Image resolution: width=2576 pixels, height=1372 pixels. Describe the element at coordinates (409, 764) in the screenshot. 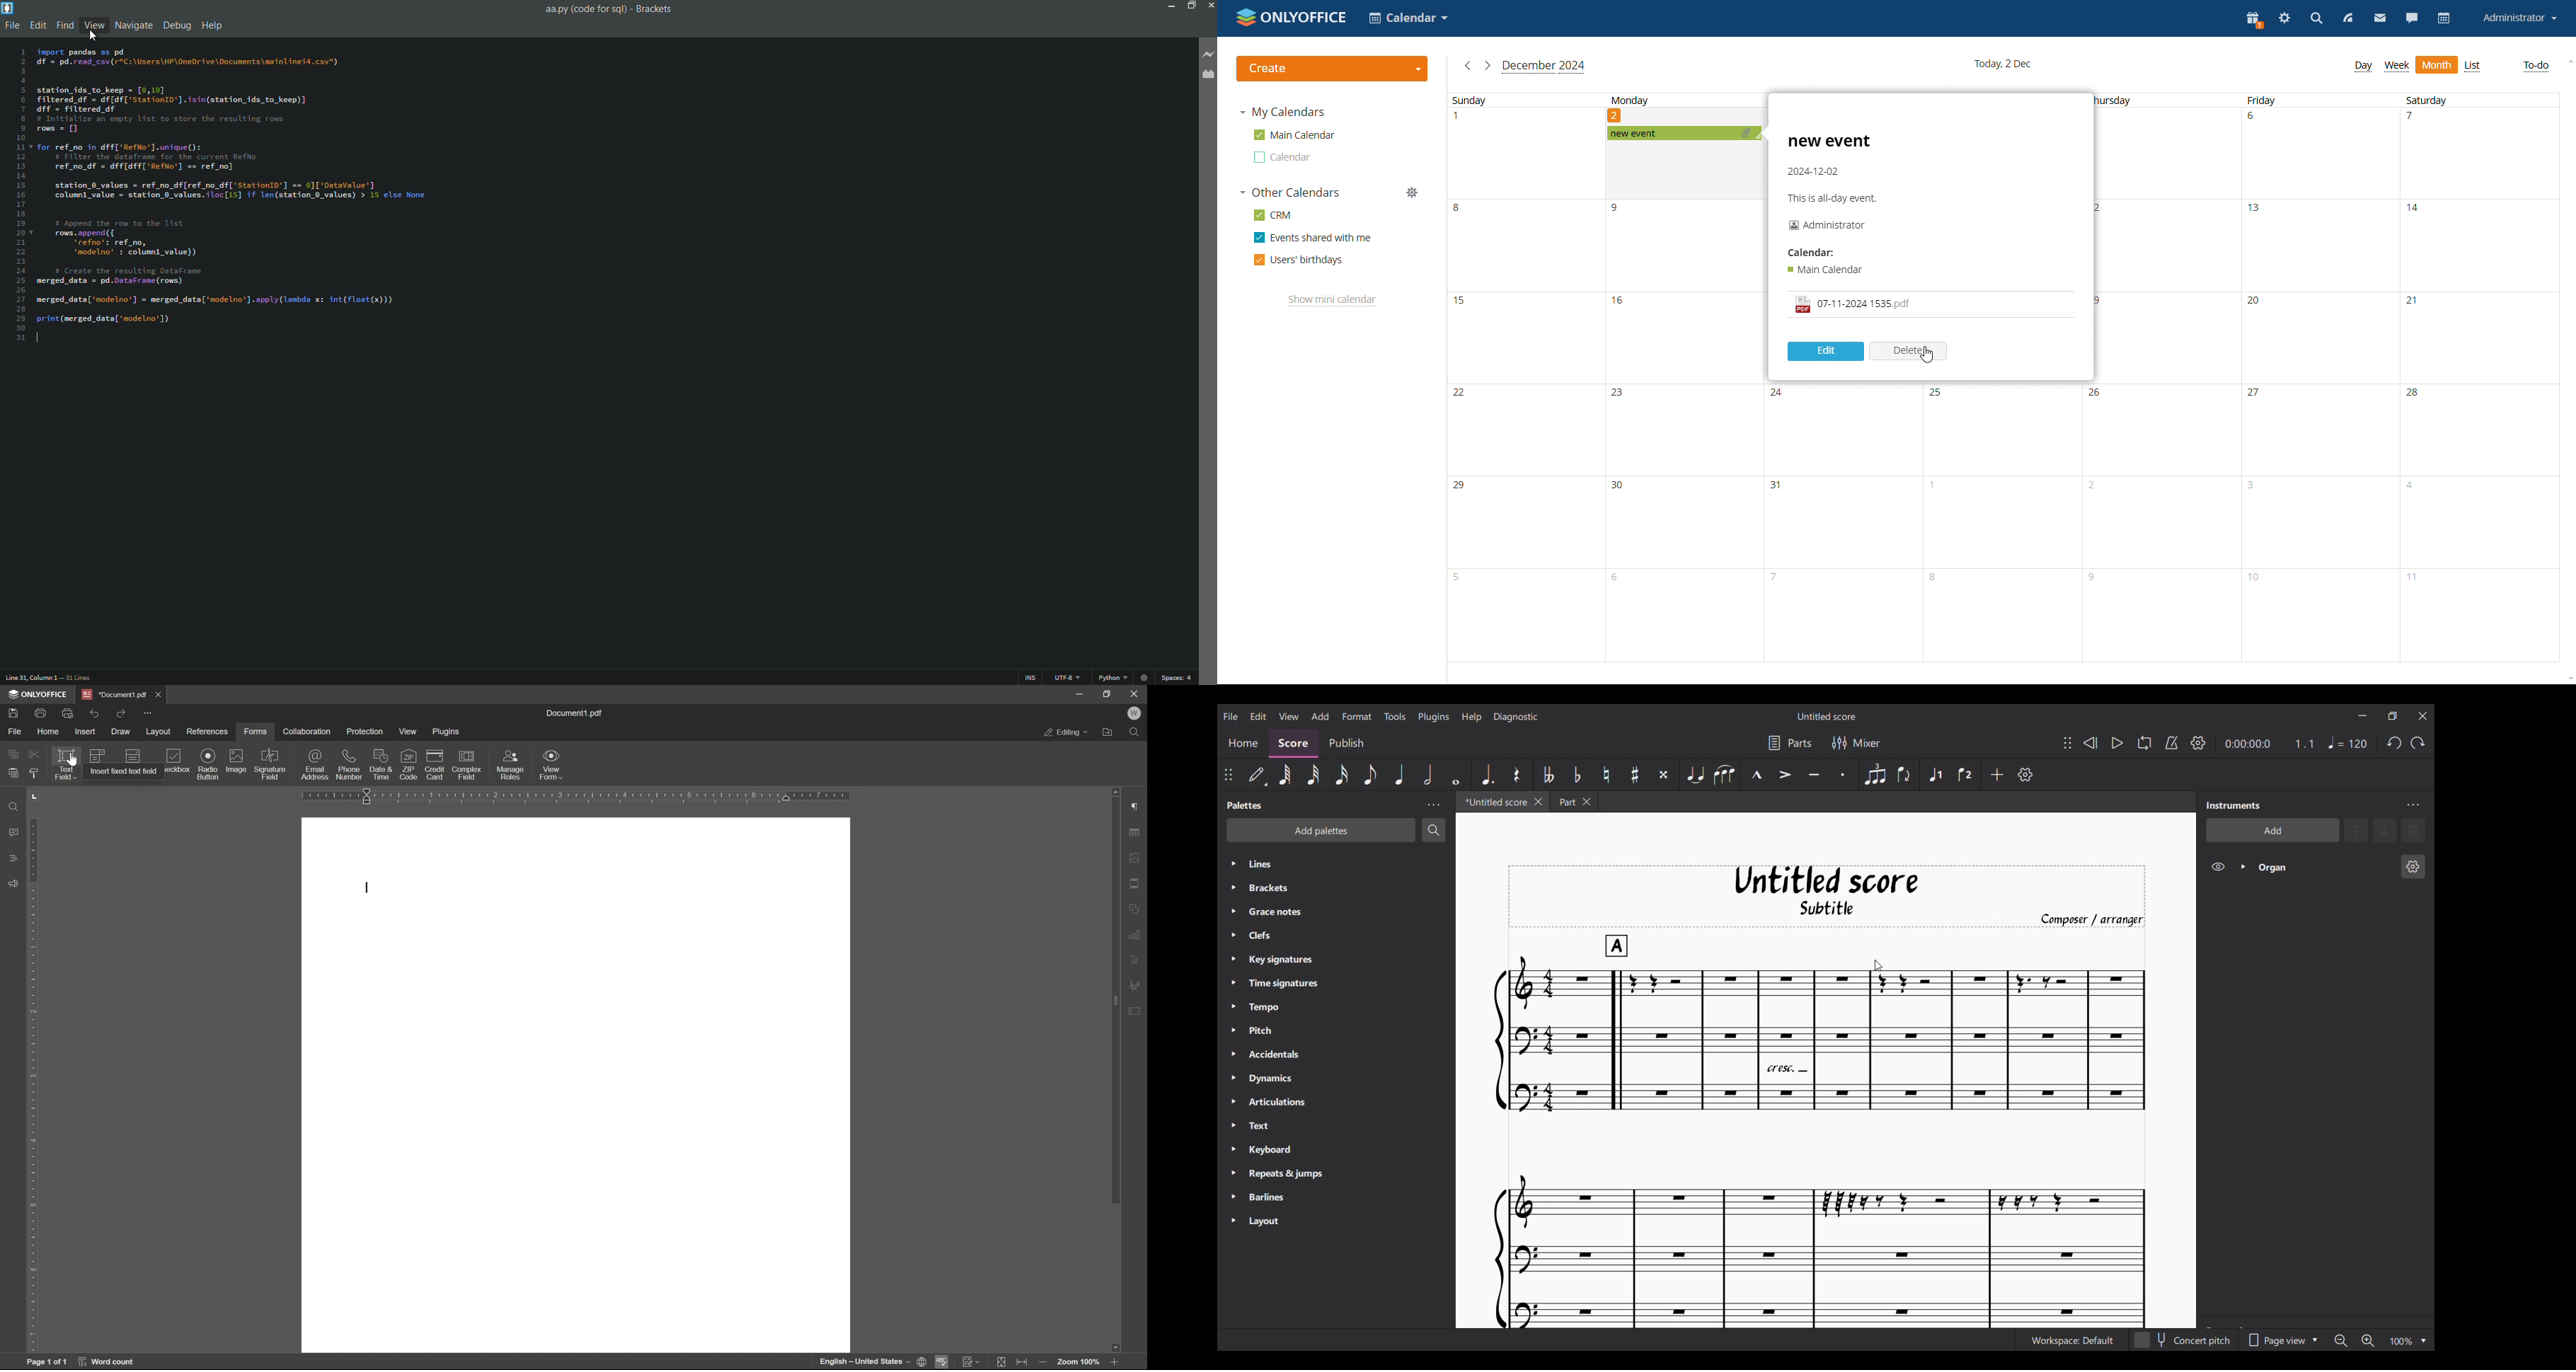

I see `zip code` at that location.